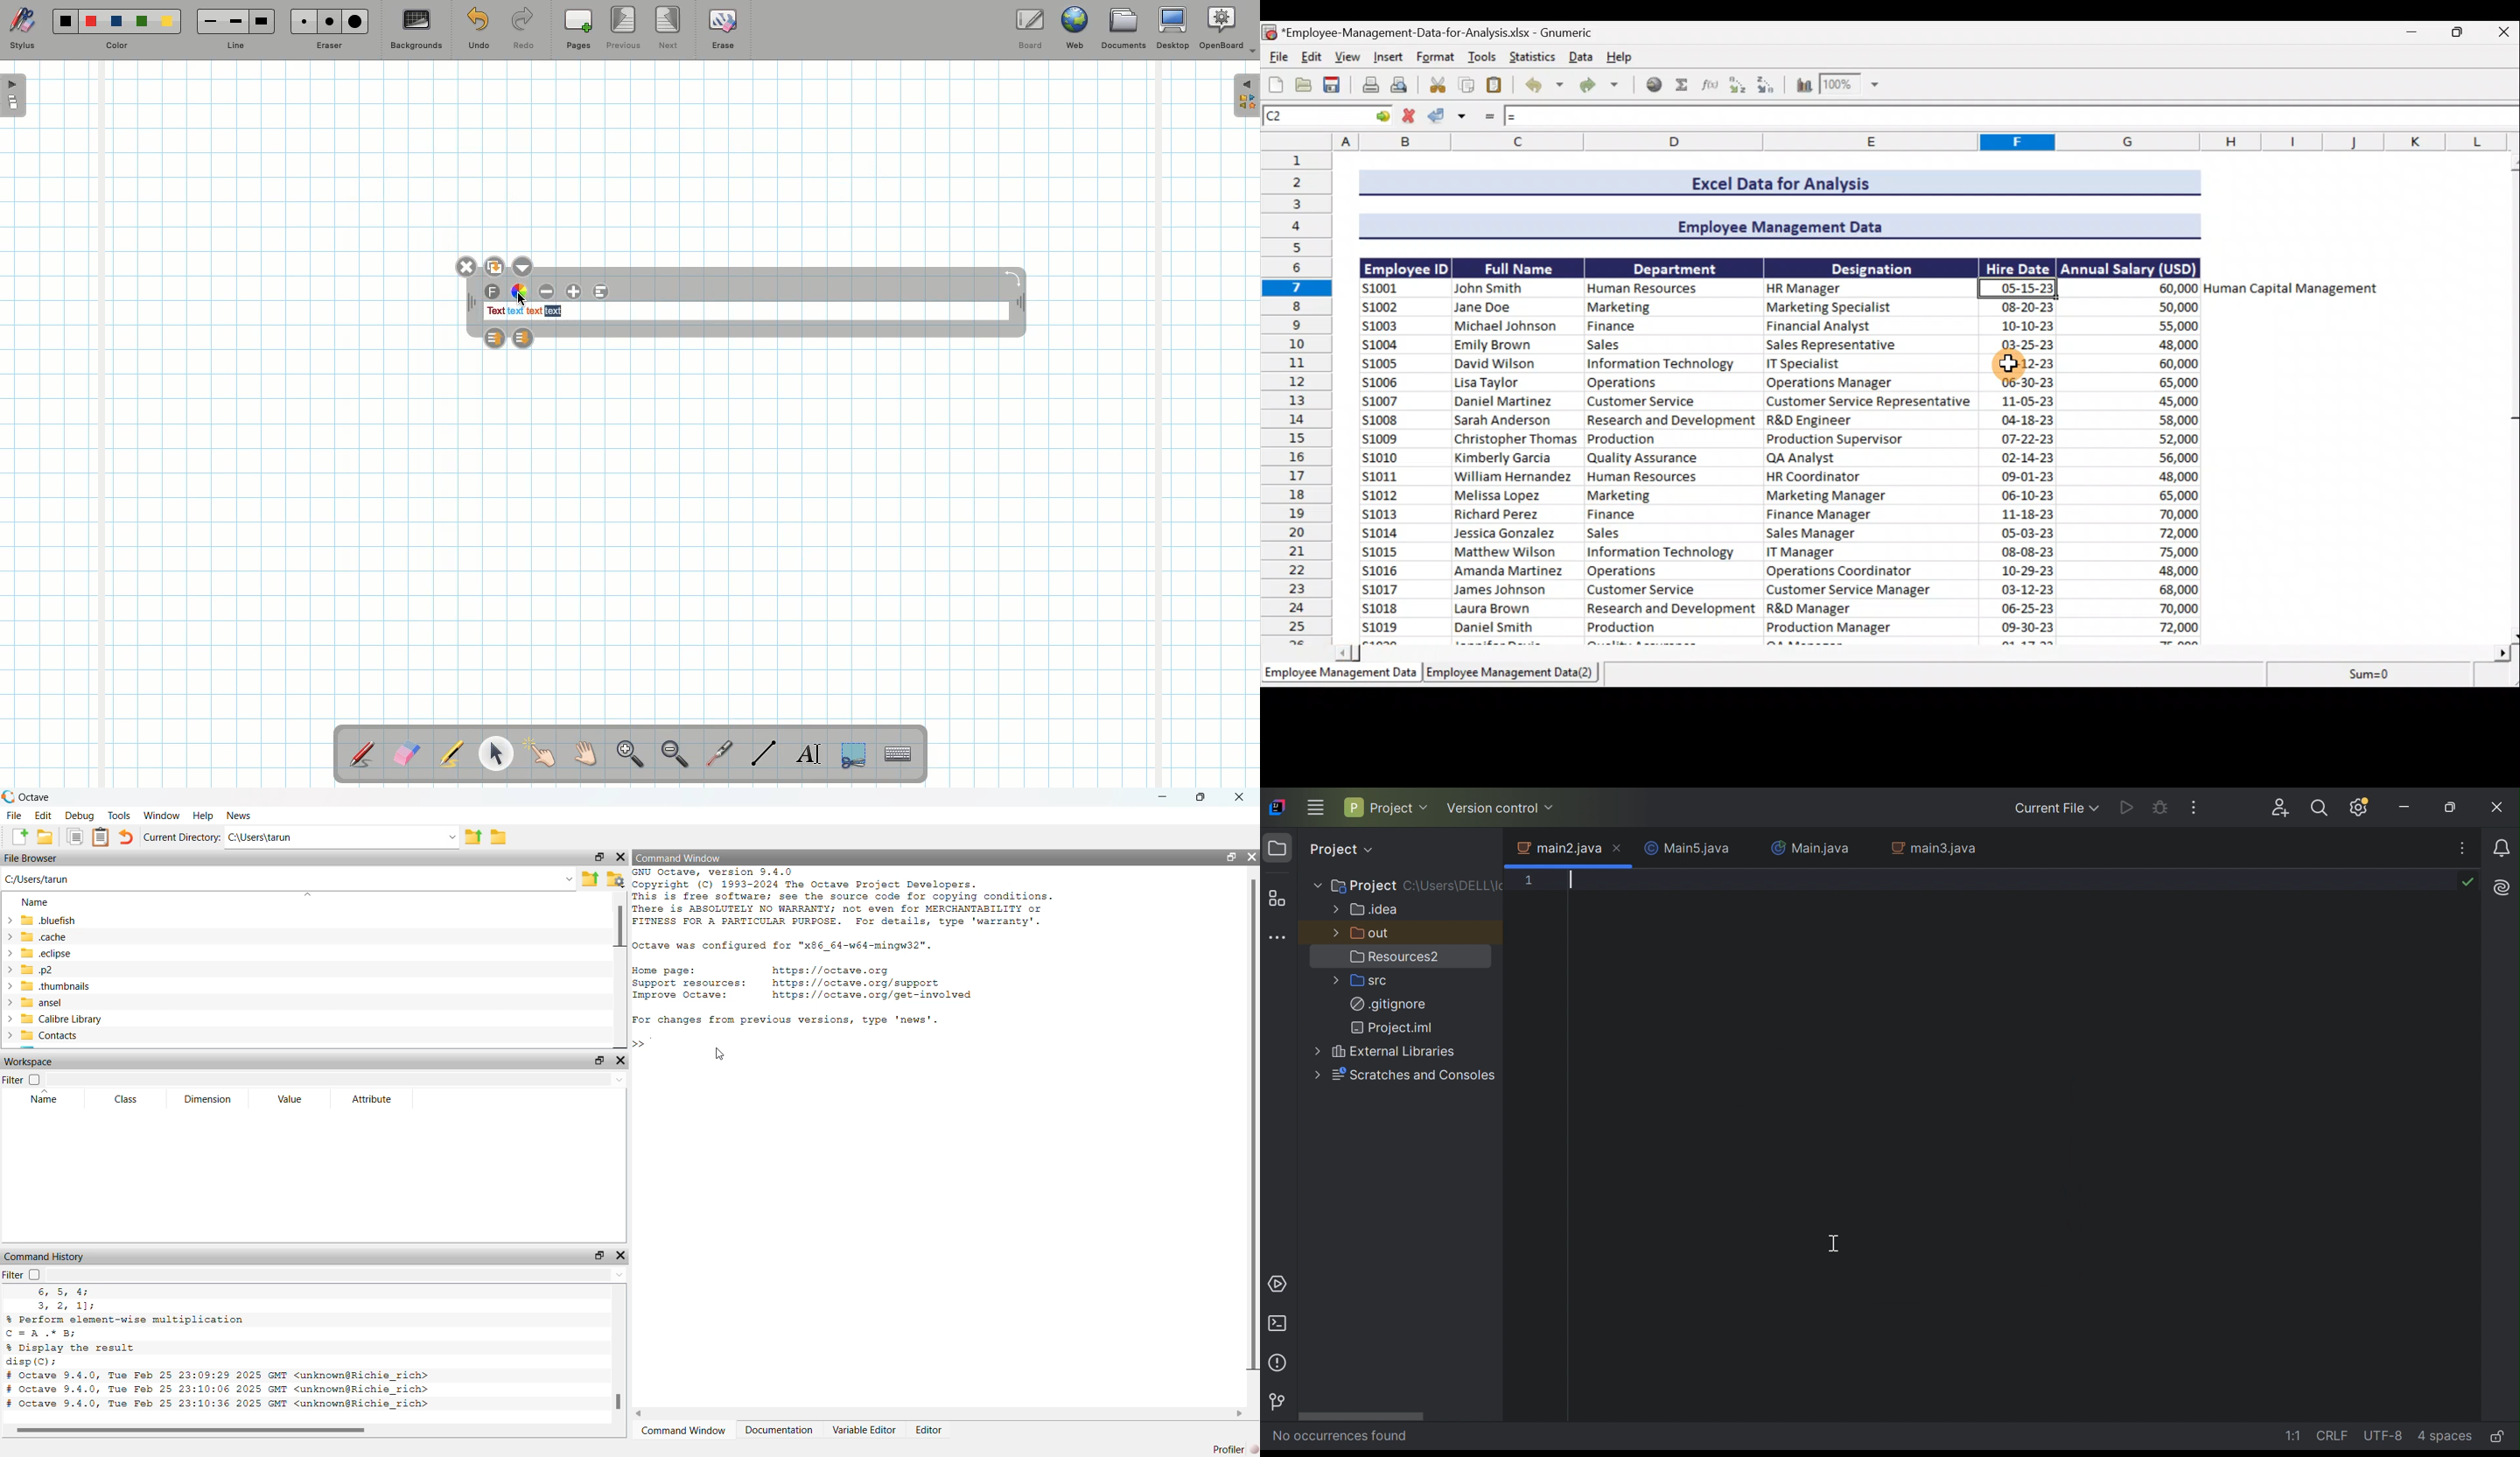  Describe the element at coordinates (77, 816) in the screenshot. I see `Debug` at that location.